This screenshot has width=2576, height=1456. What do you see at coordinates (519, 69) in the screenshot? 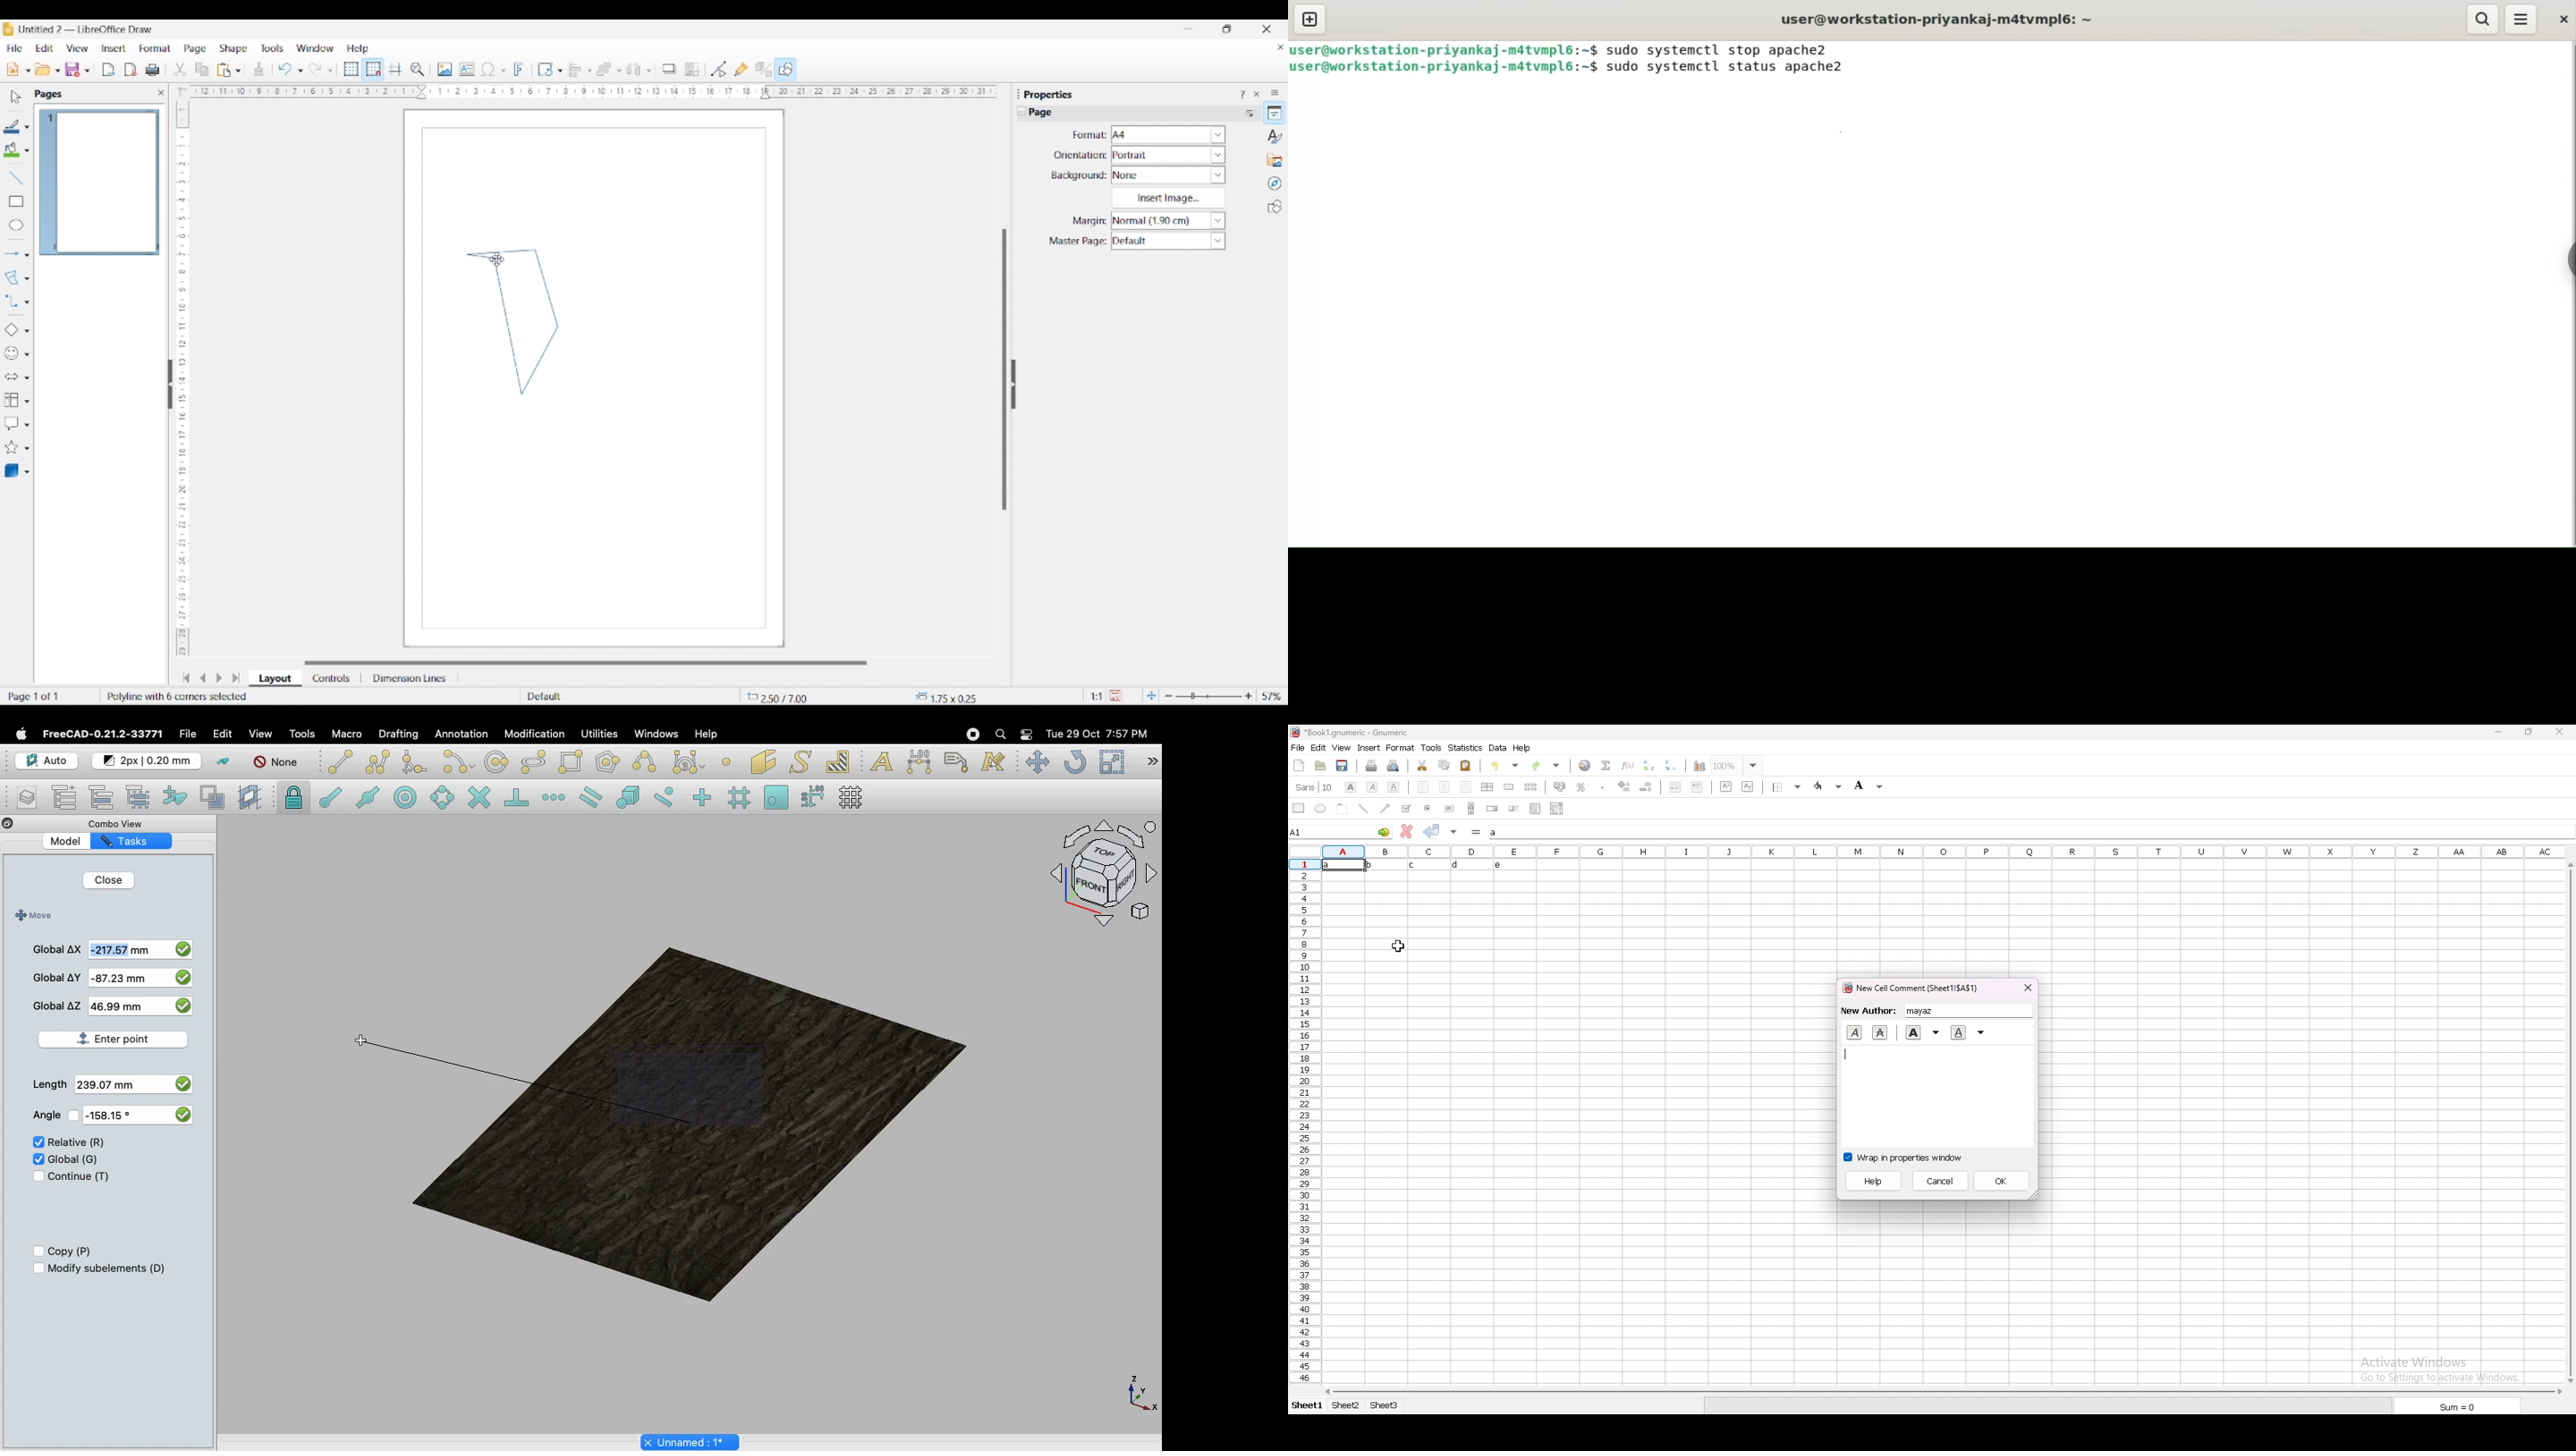
I see `Insert fontwork text` at bounding box center [519, 69].